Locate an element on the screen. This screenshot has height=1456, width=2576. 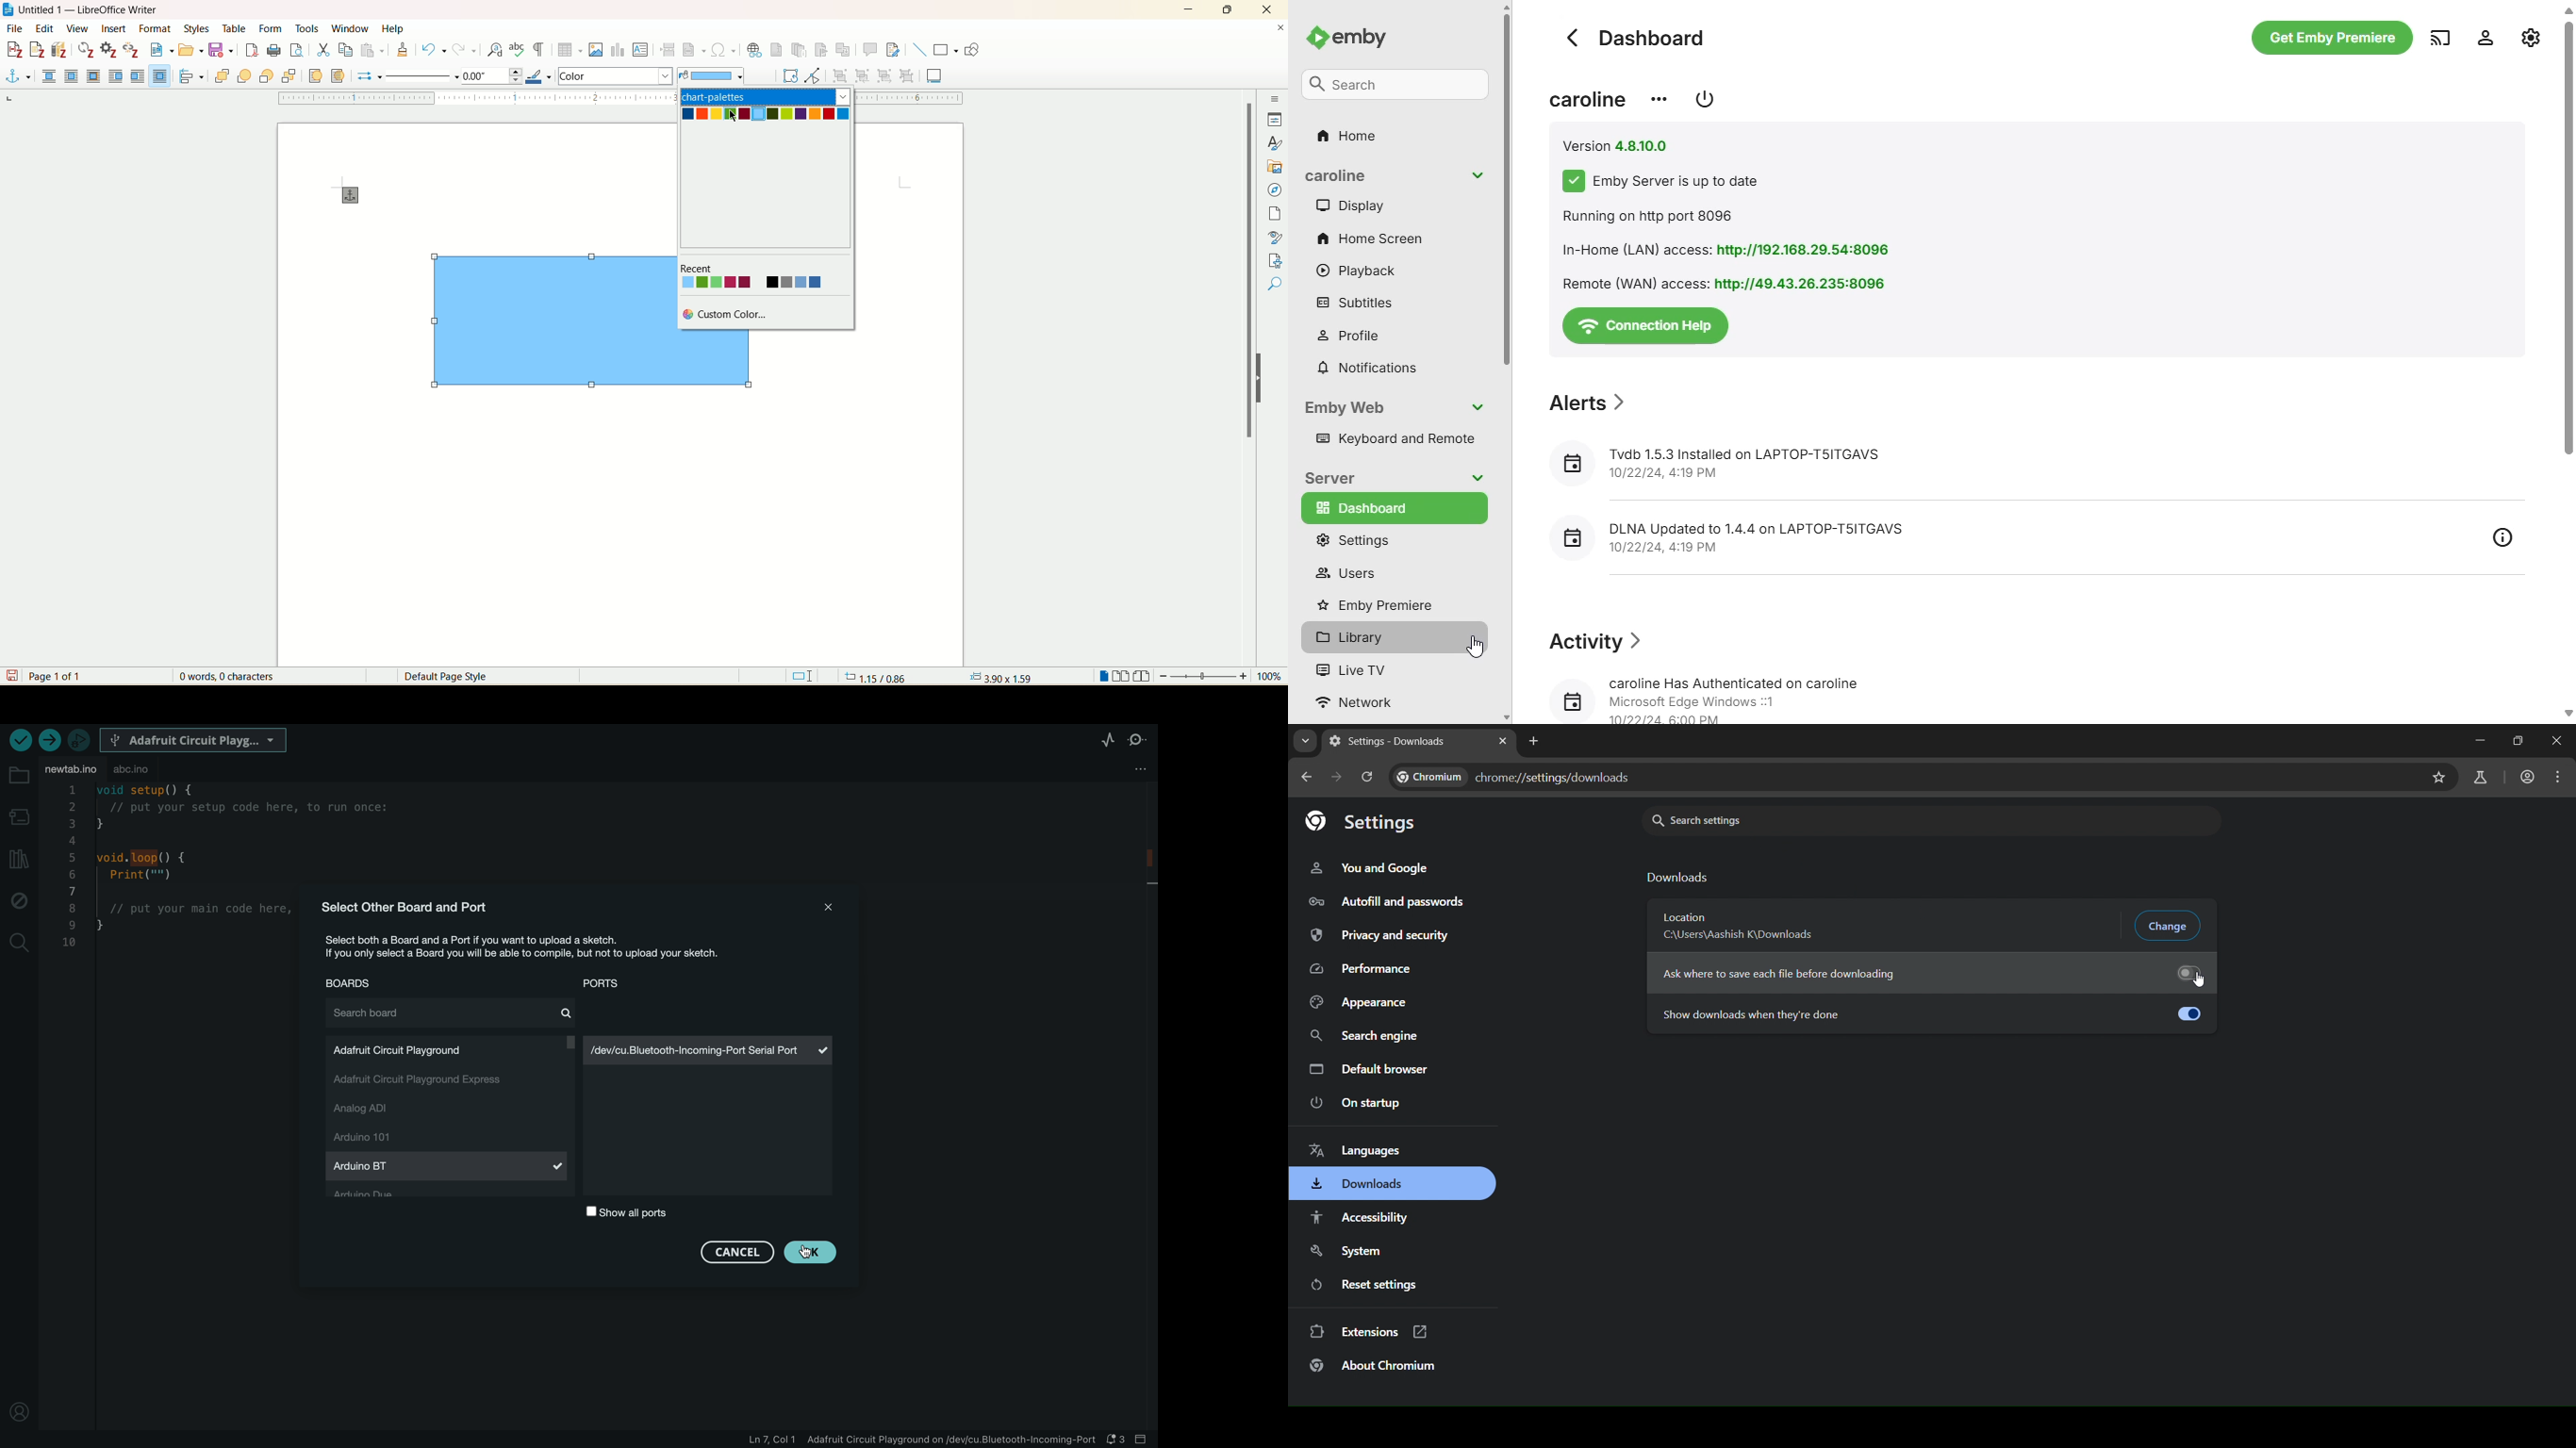
pint group mode is located at coordinates (812, 76).